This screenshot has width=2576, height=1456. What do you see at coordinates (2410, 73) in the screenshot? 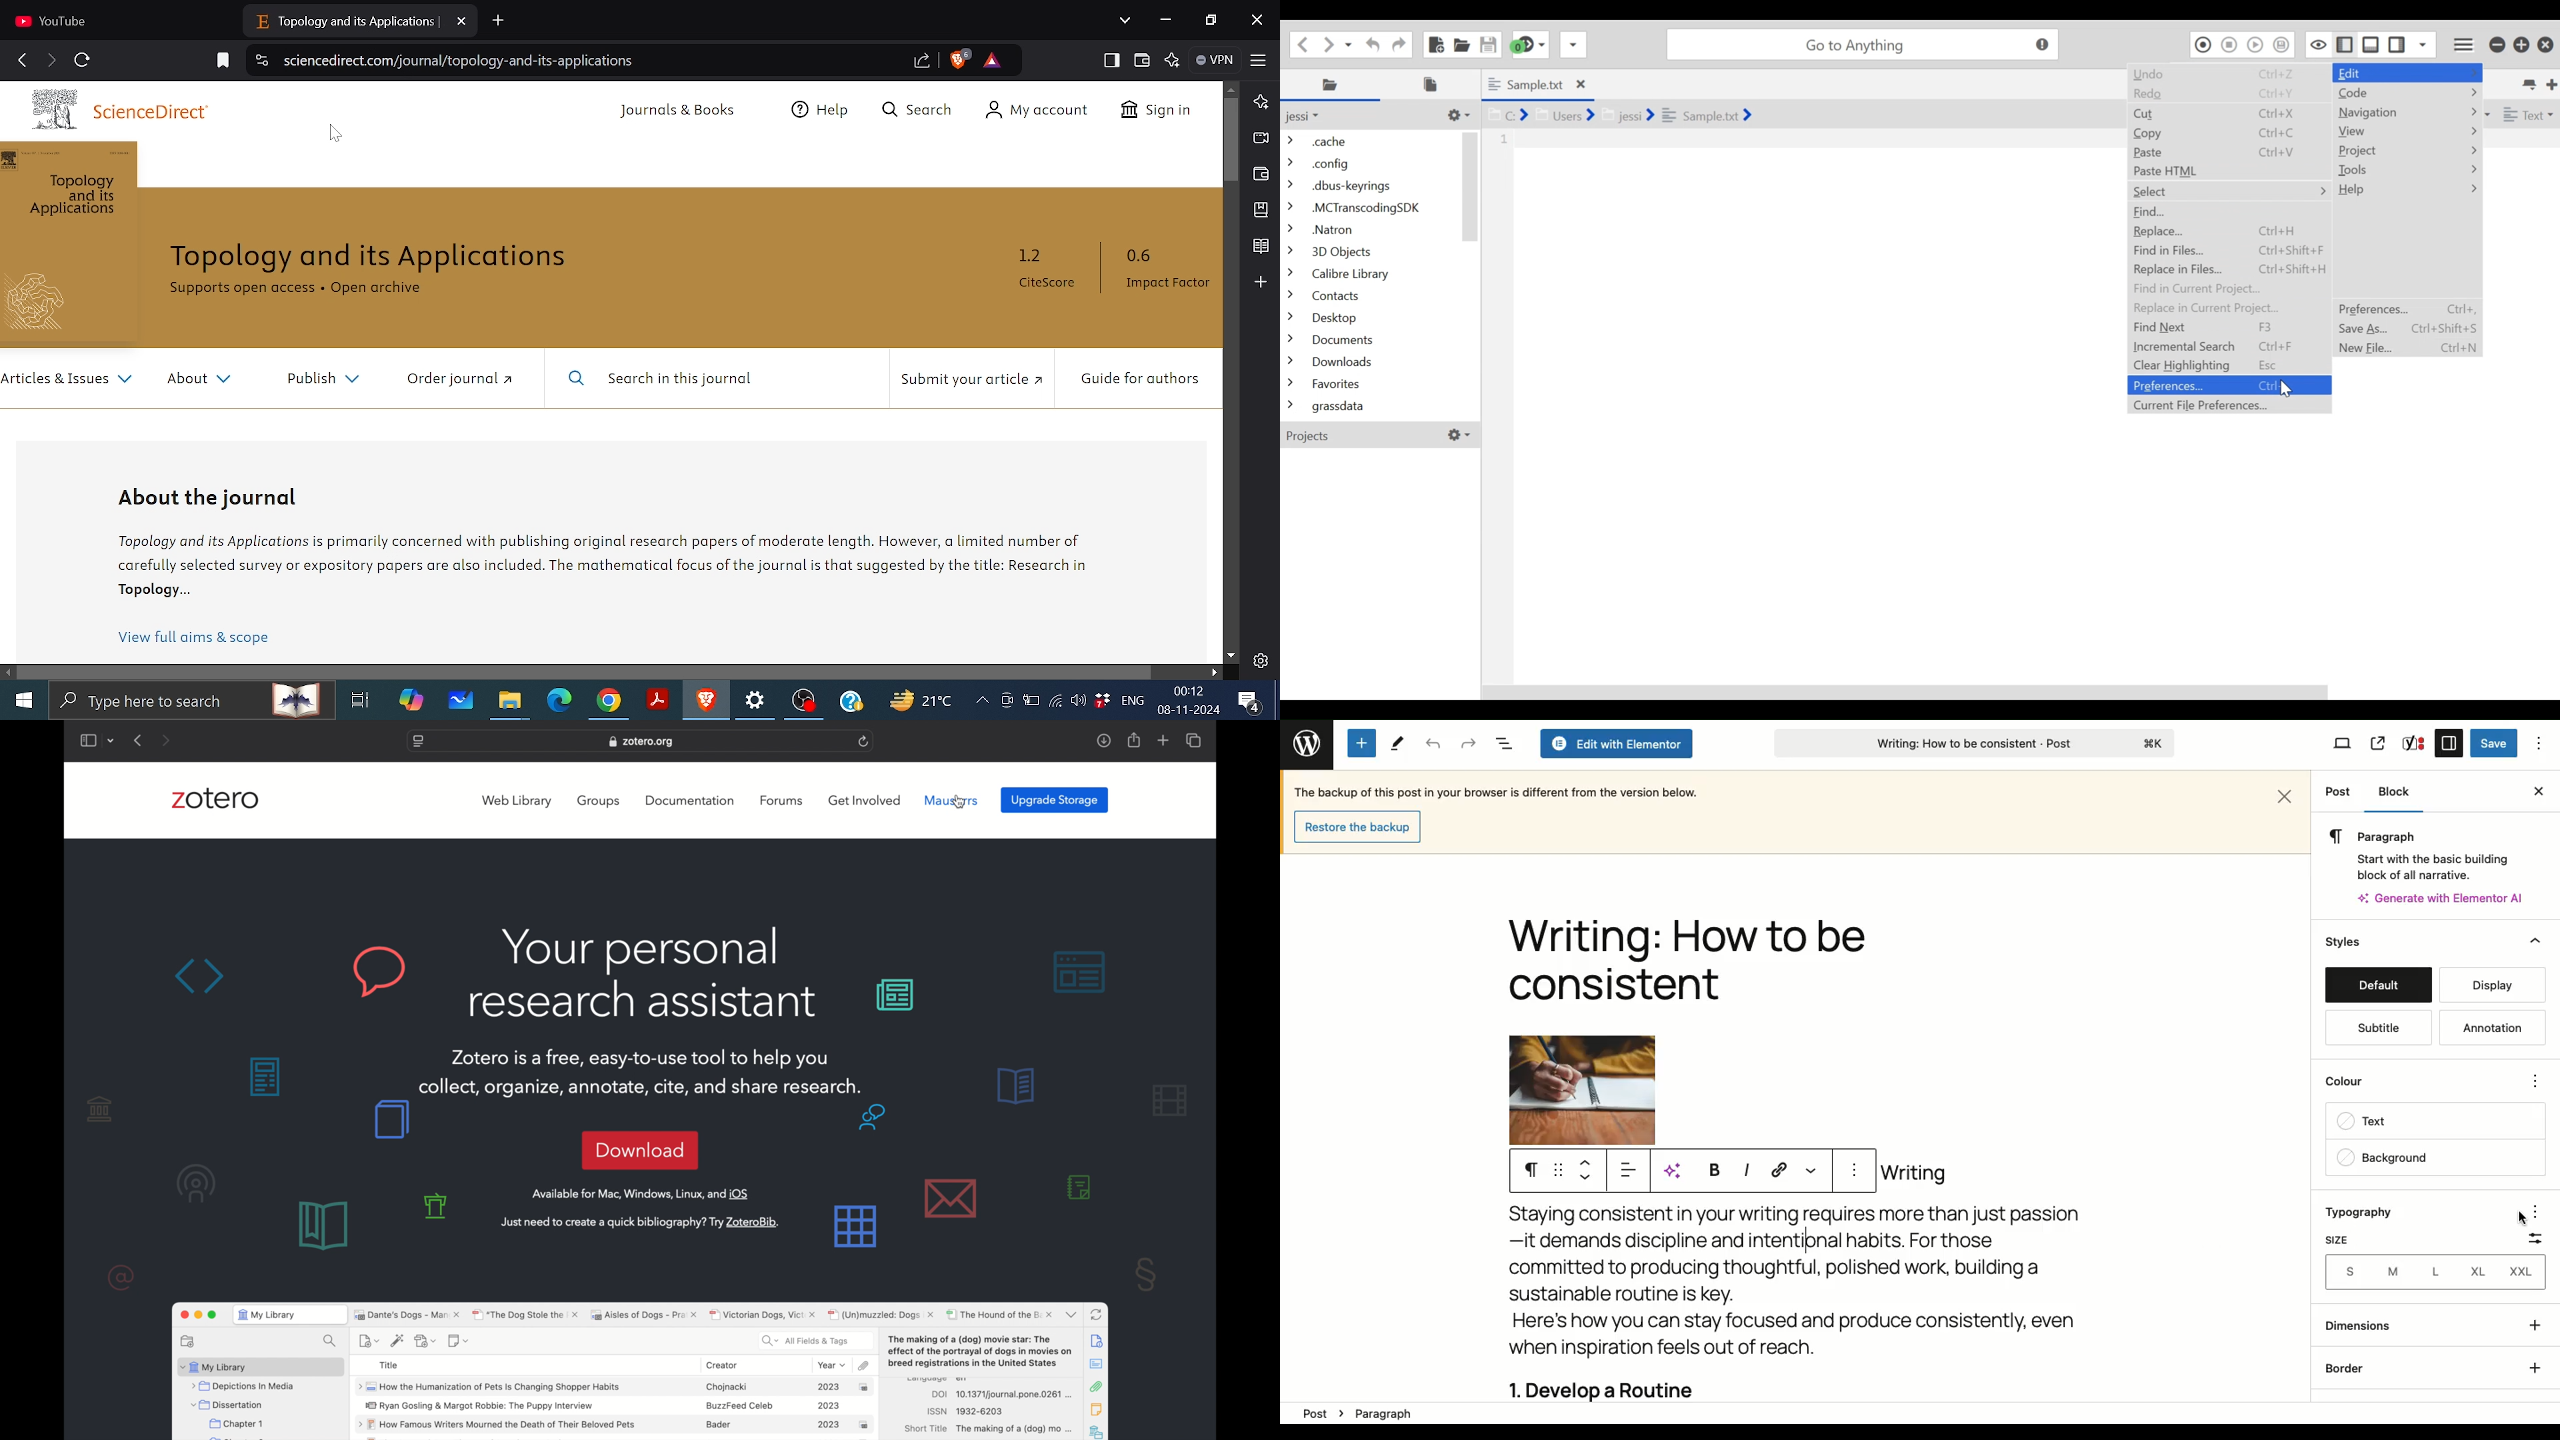
I see `Edit` at bounding box center [2410, 73].